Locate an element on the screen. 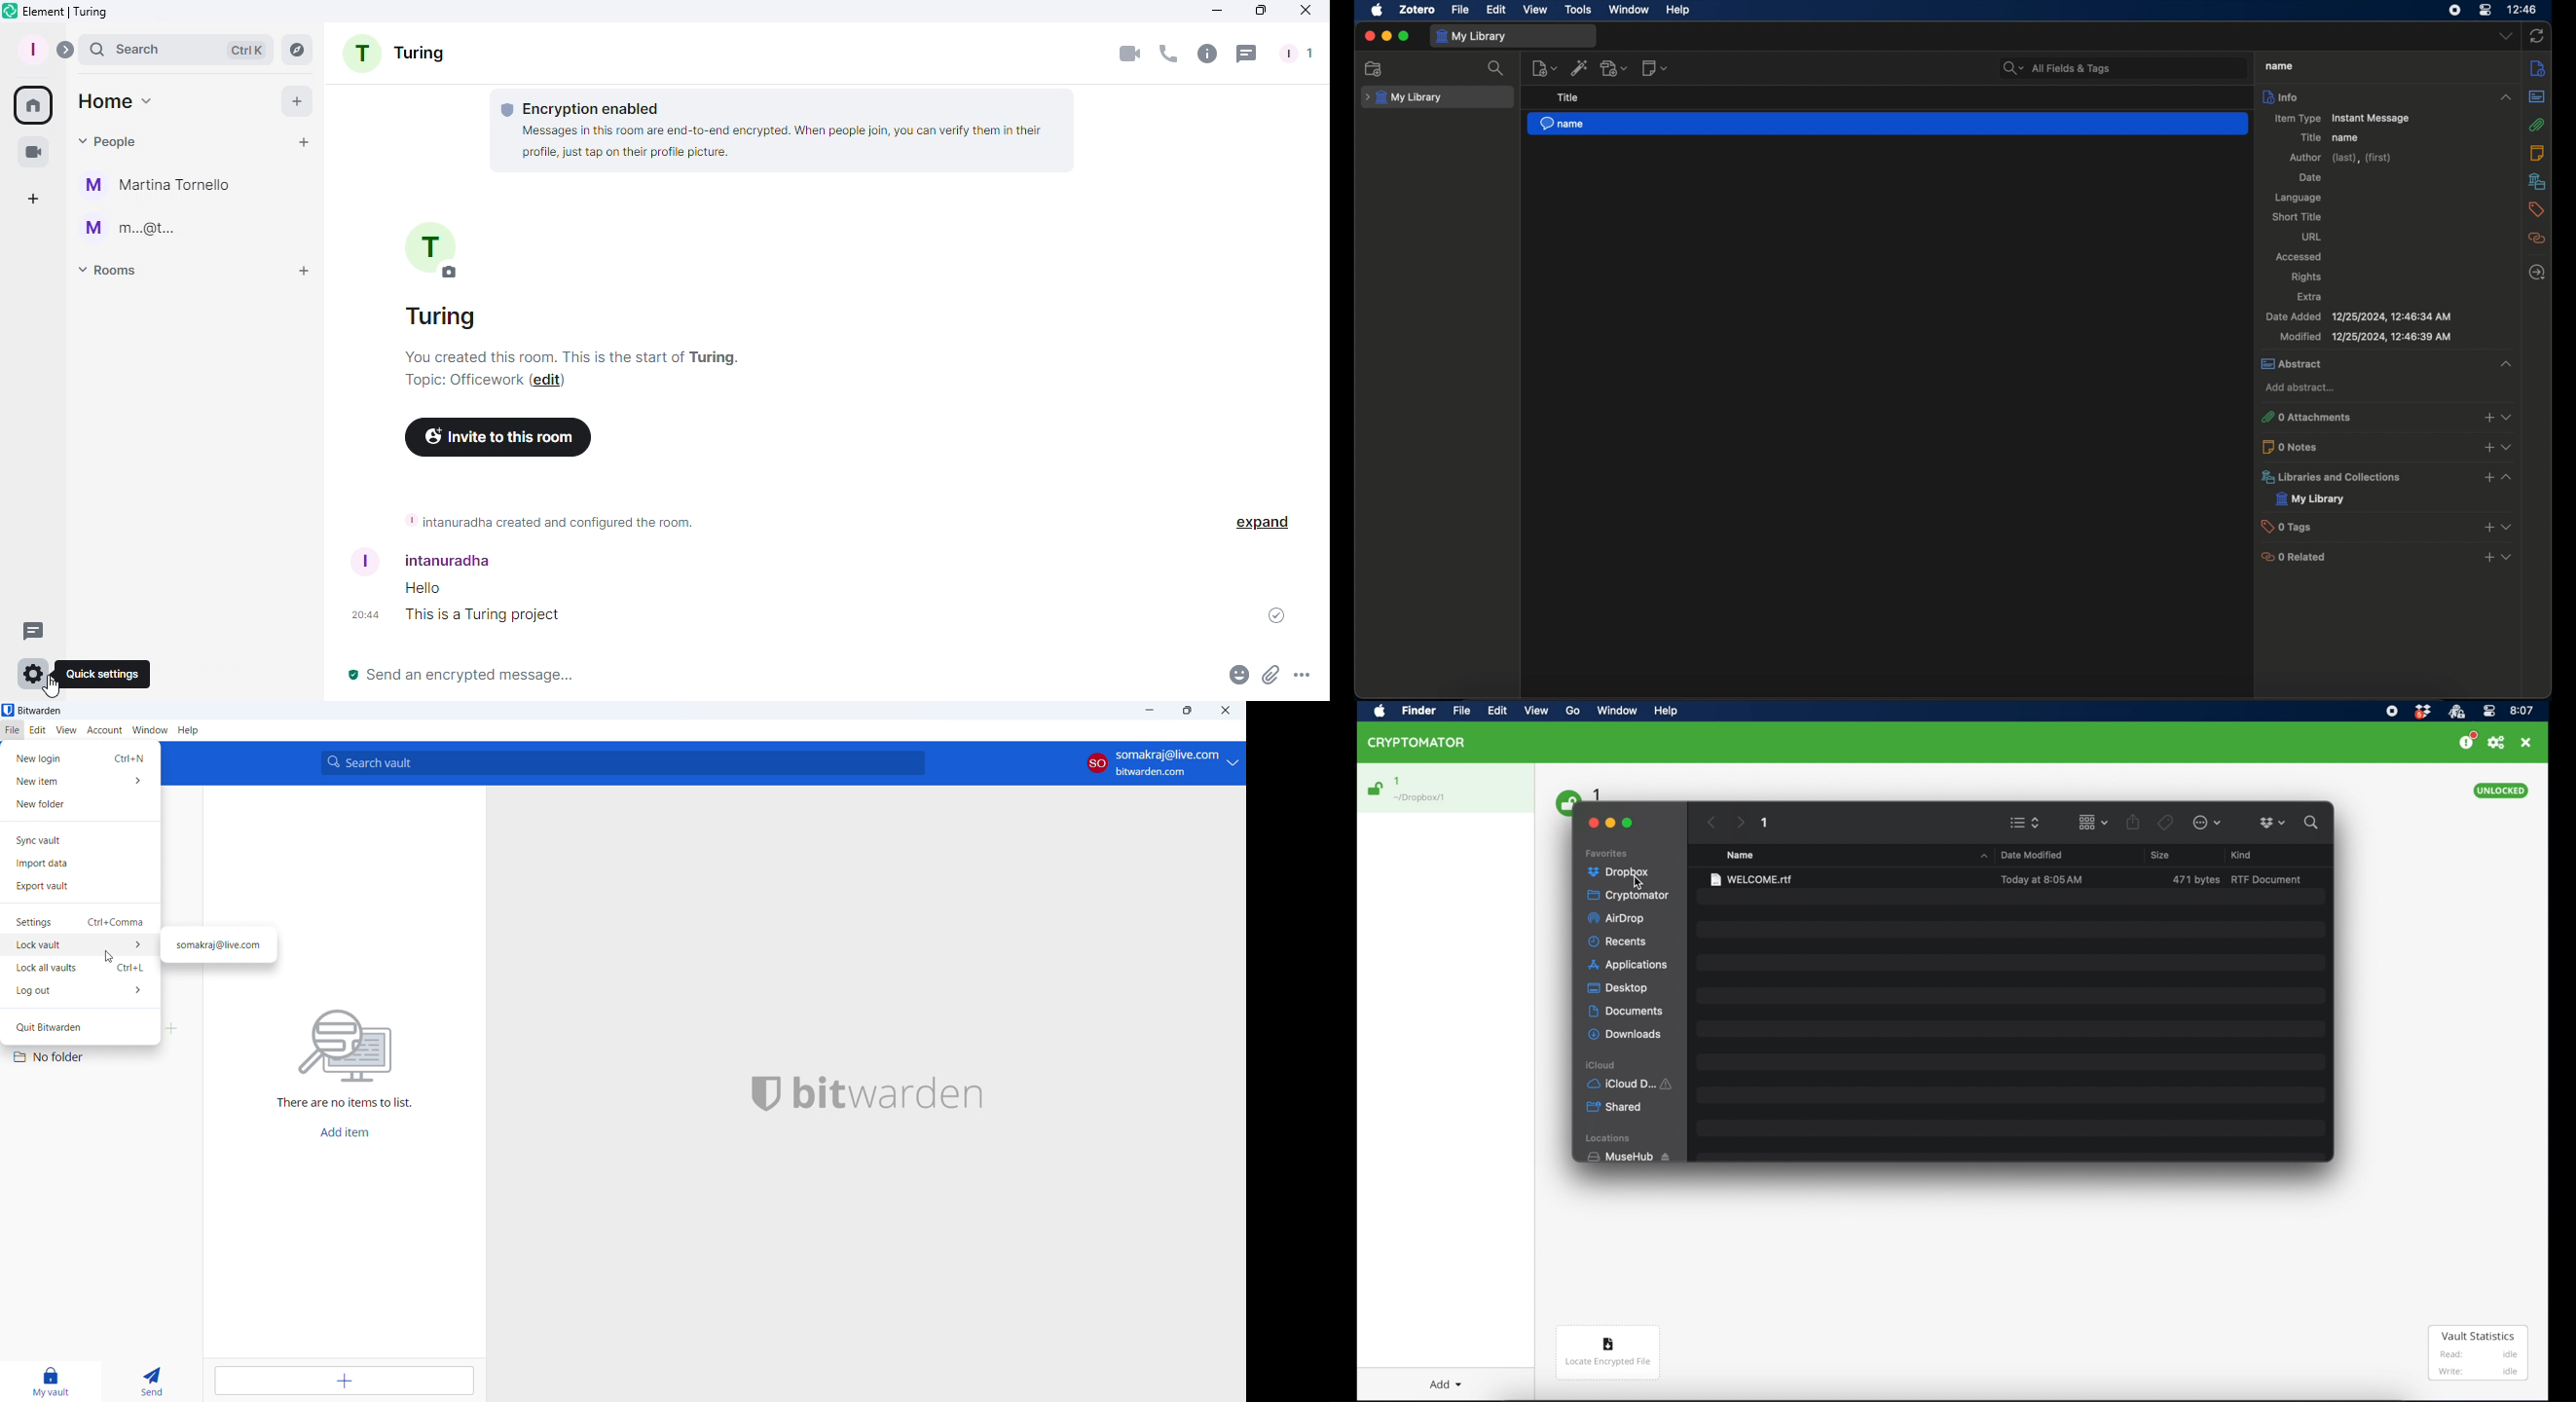 This screenshot has width=2576, height=1428. minimize is located at coordinates (1386, 36).